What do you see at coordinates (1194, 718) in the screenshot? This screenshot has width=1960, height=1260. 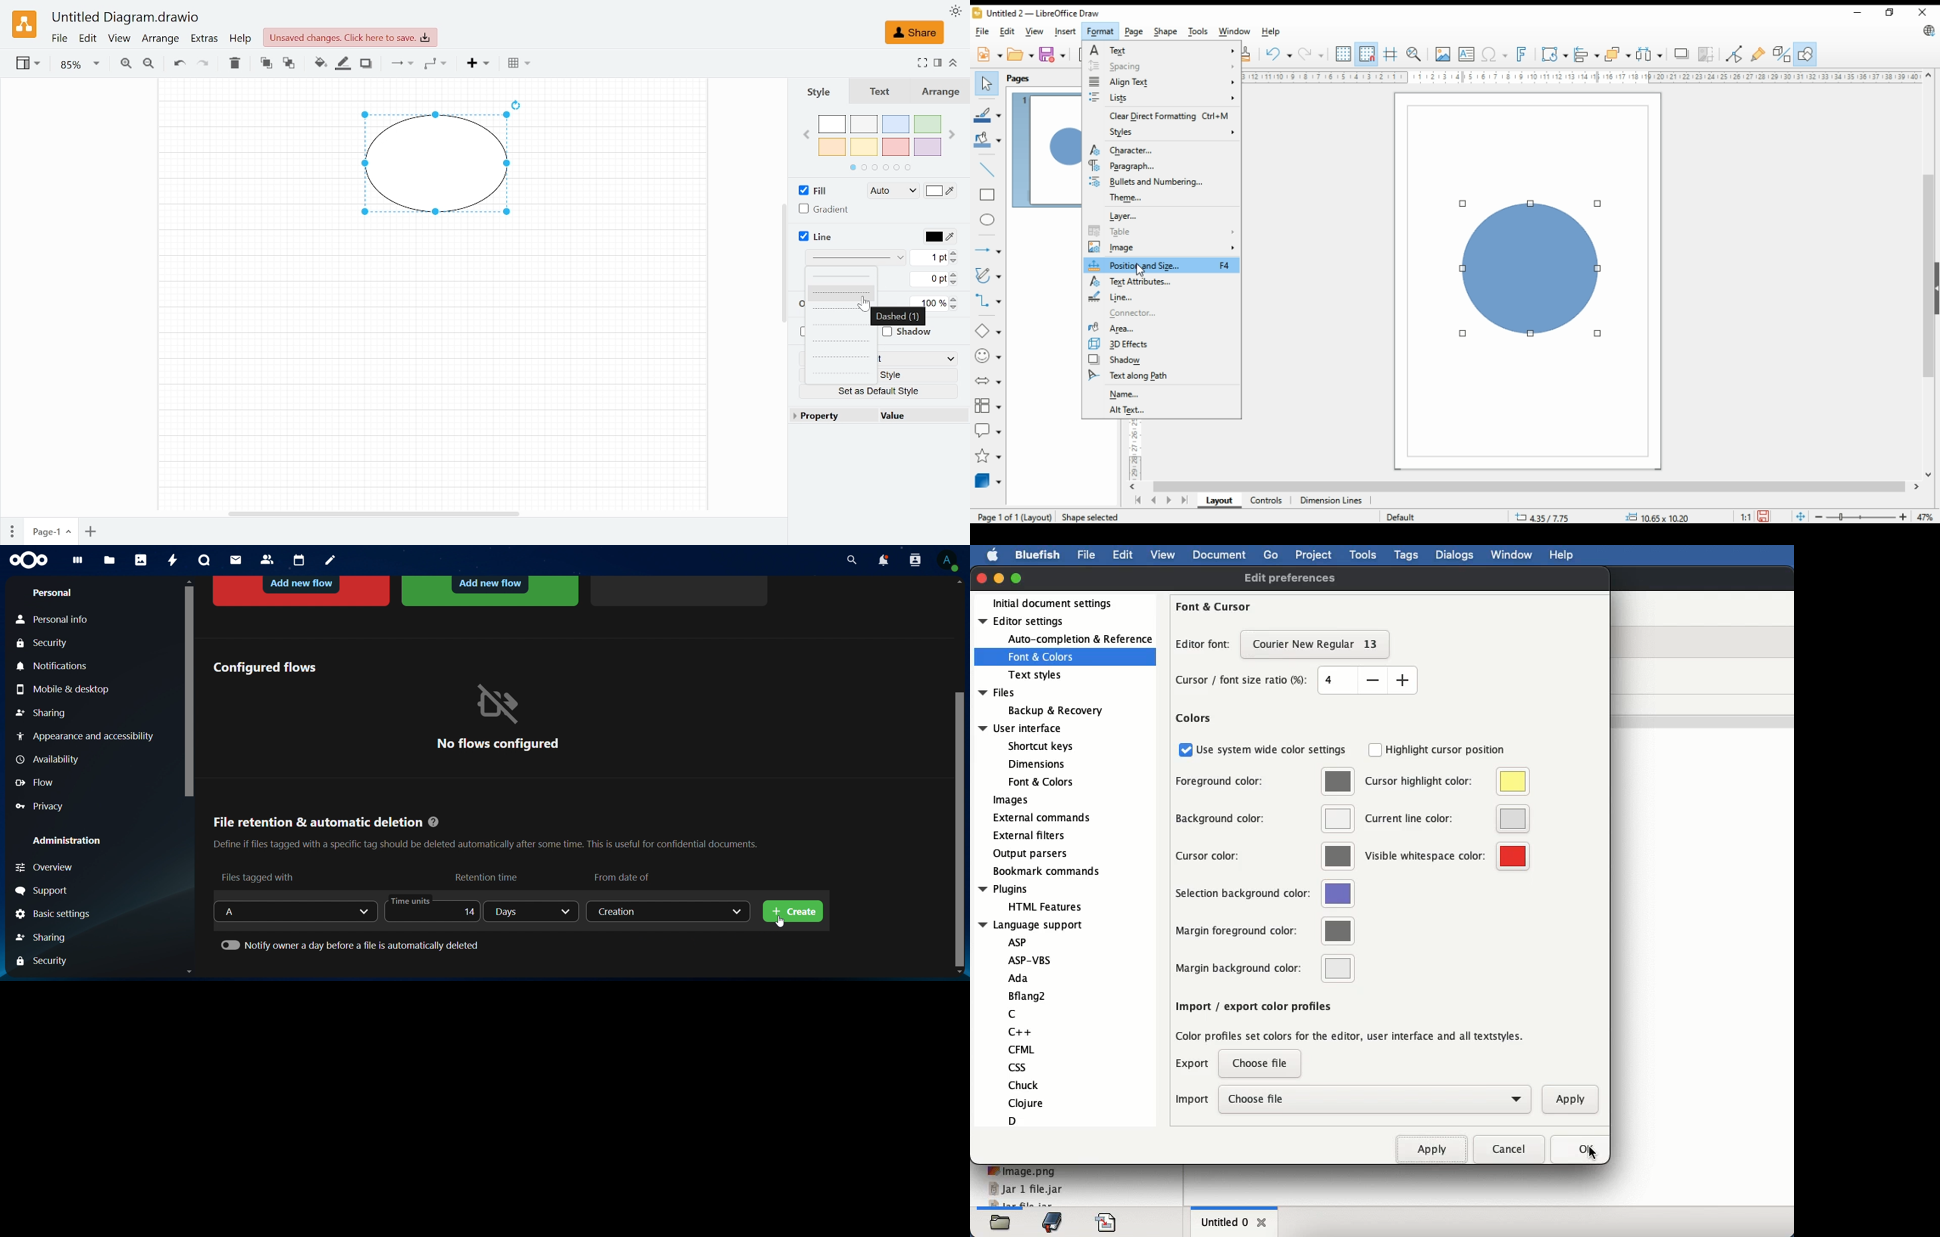 I see `colors` at bounding box center [1194, 718].